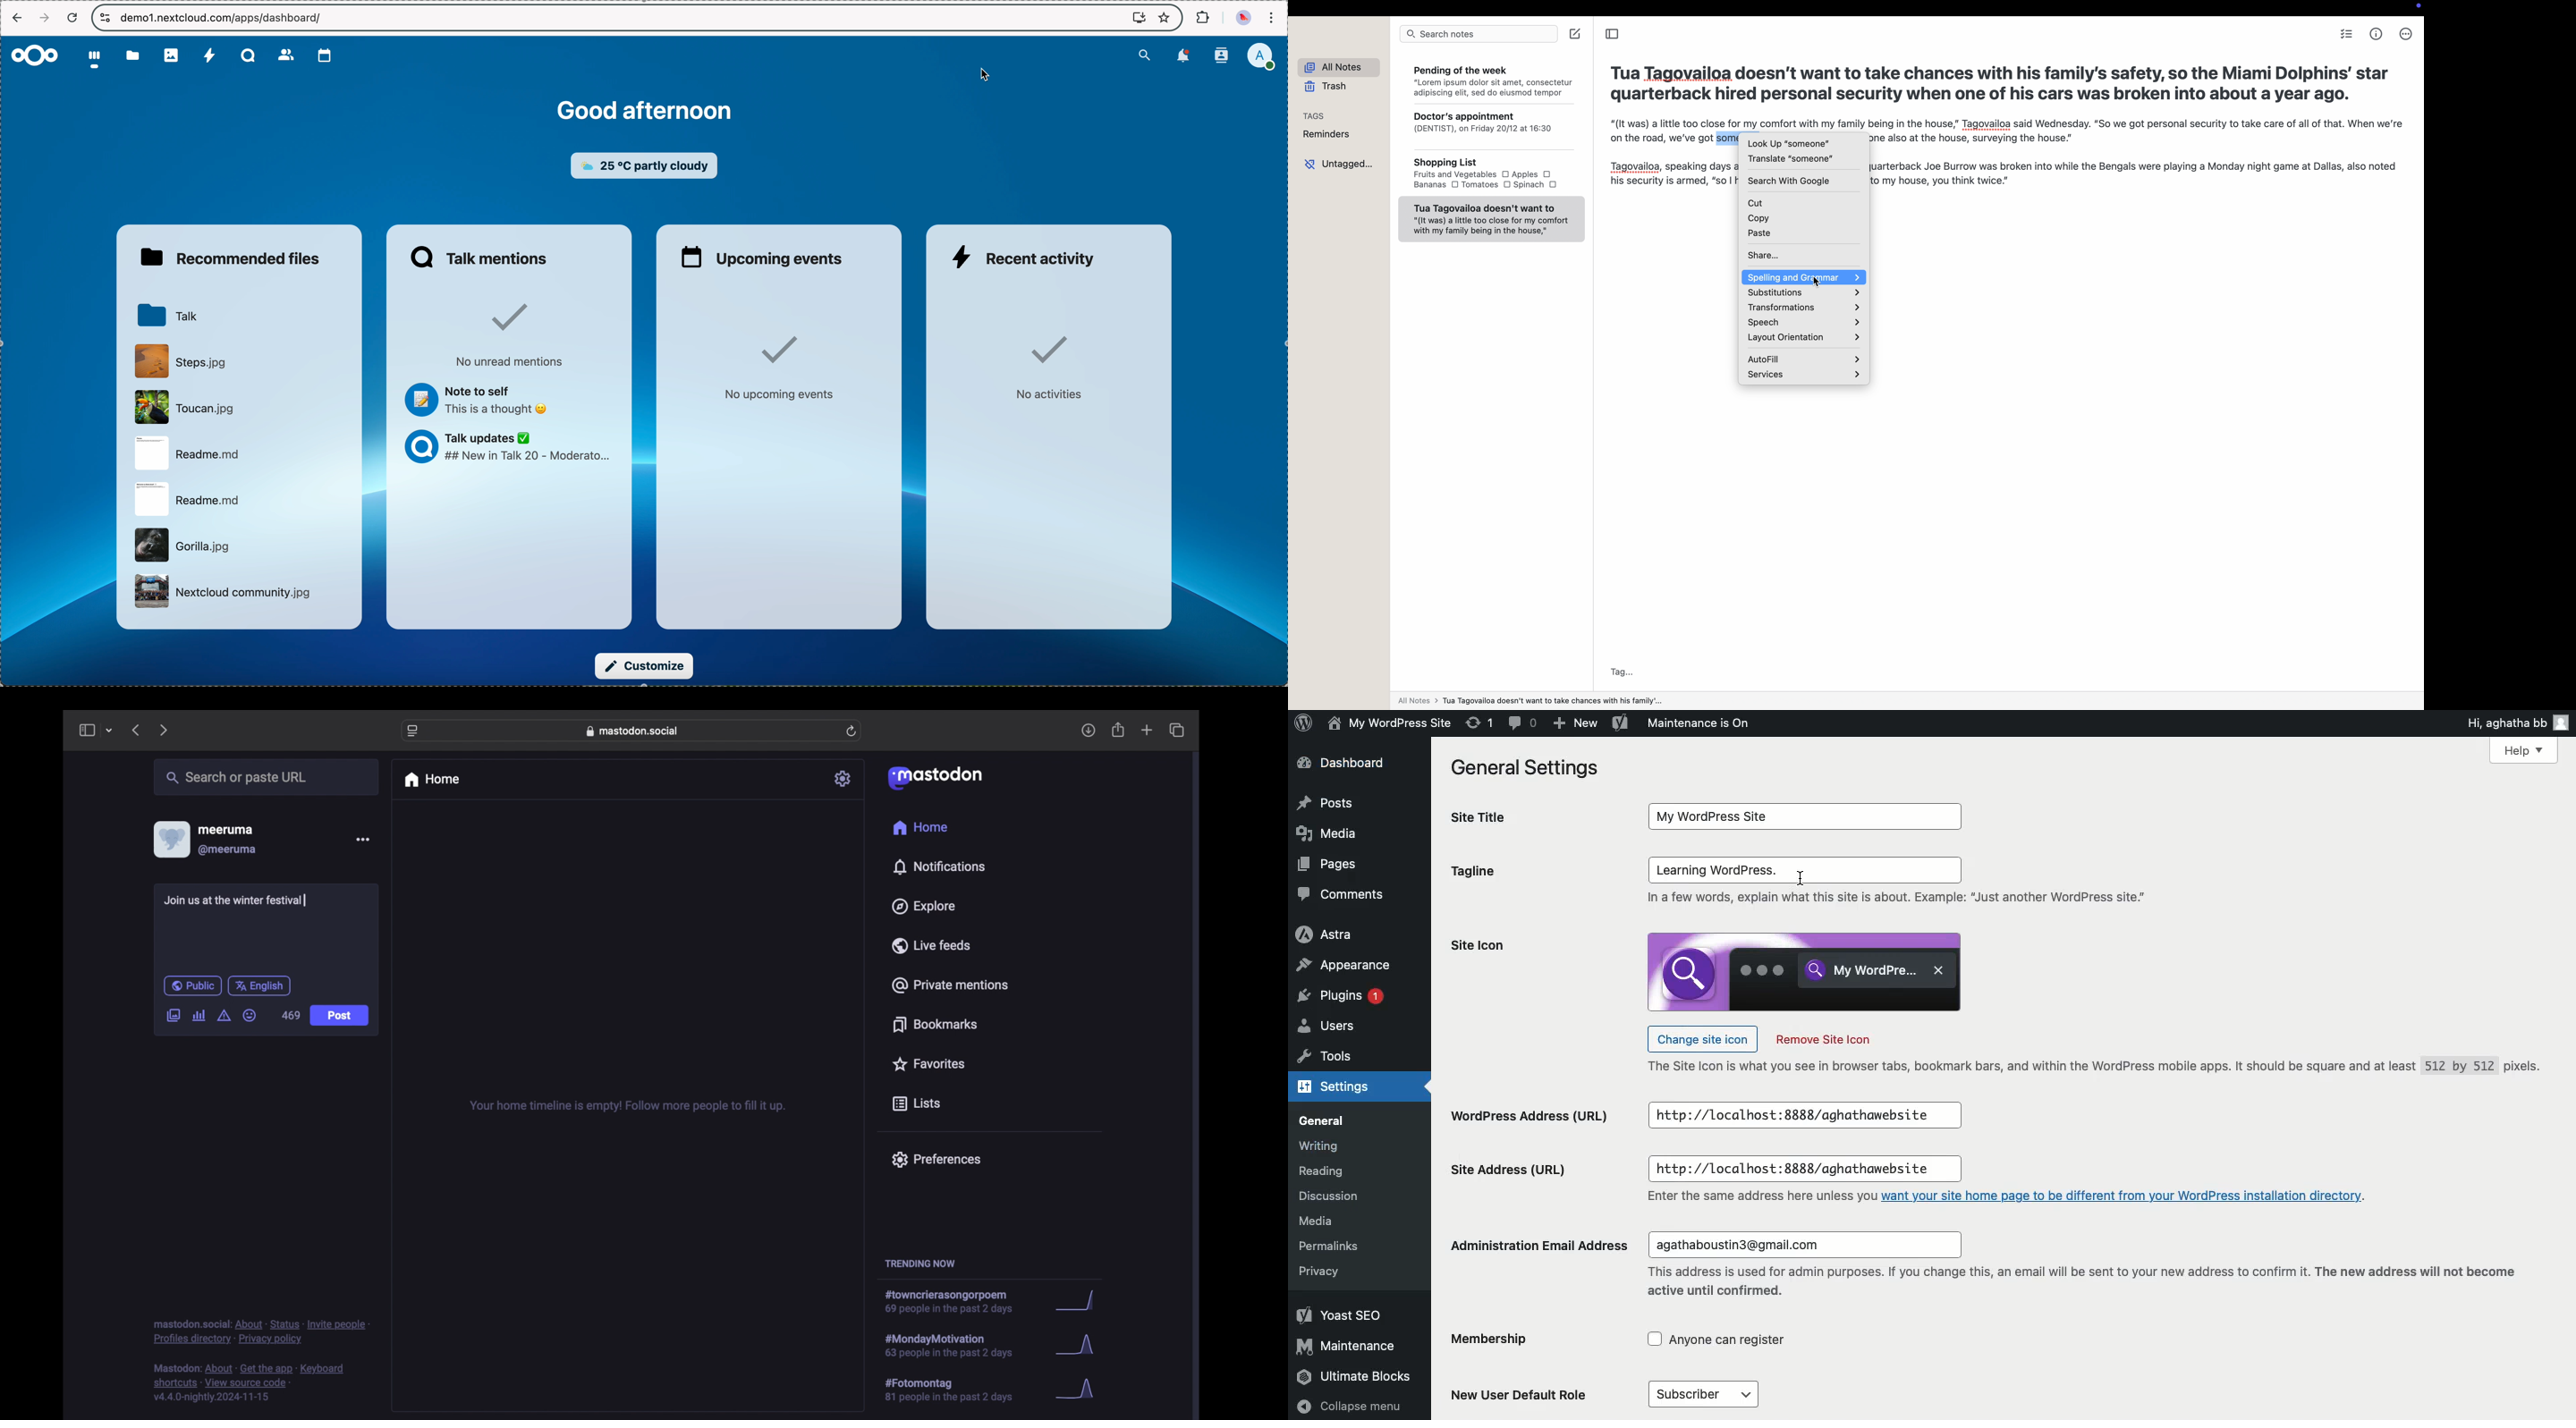 The image size is (2576, 1428). I want to click on Tag..., so click(1620, 672).